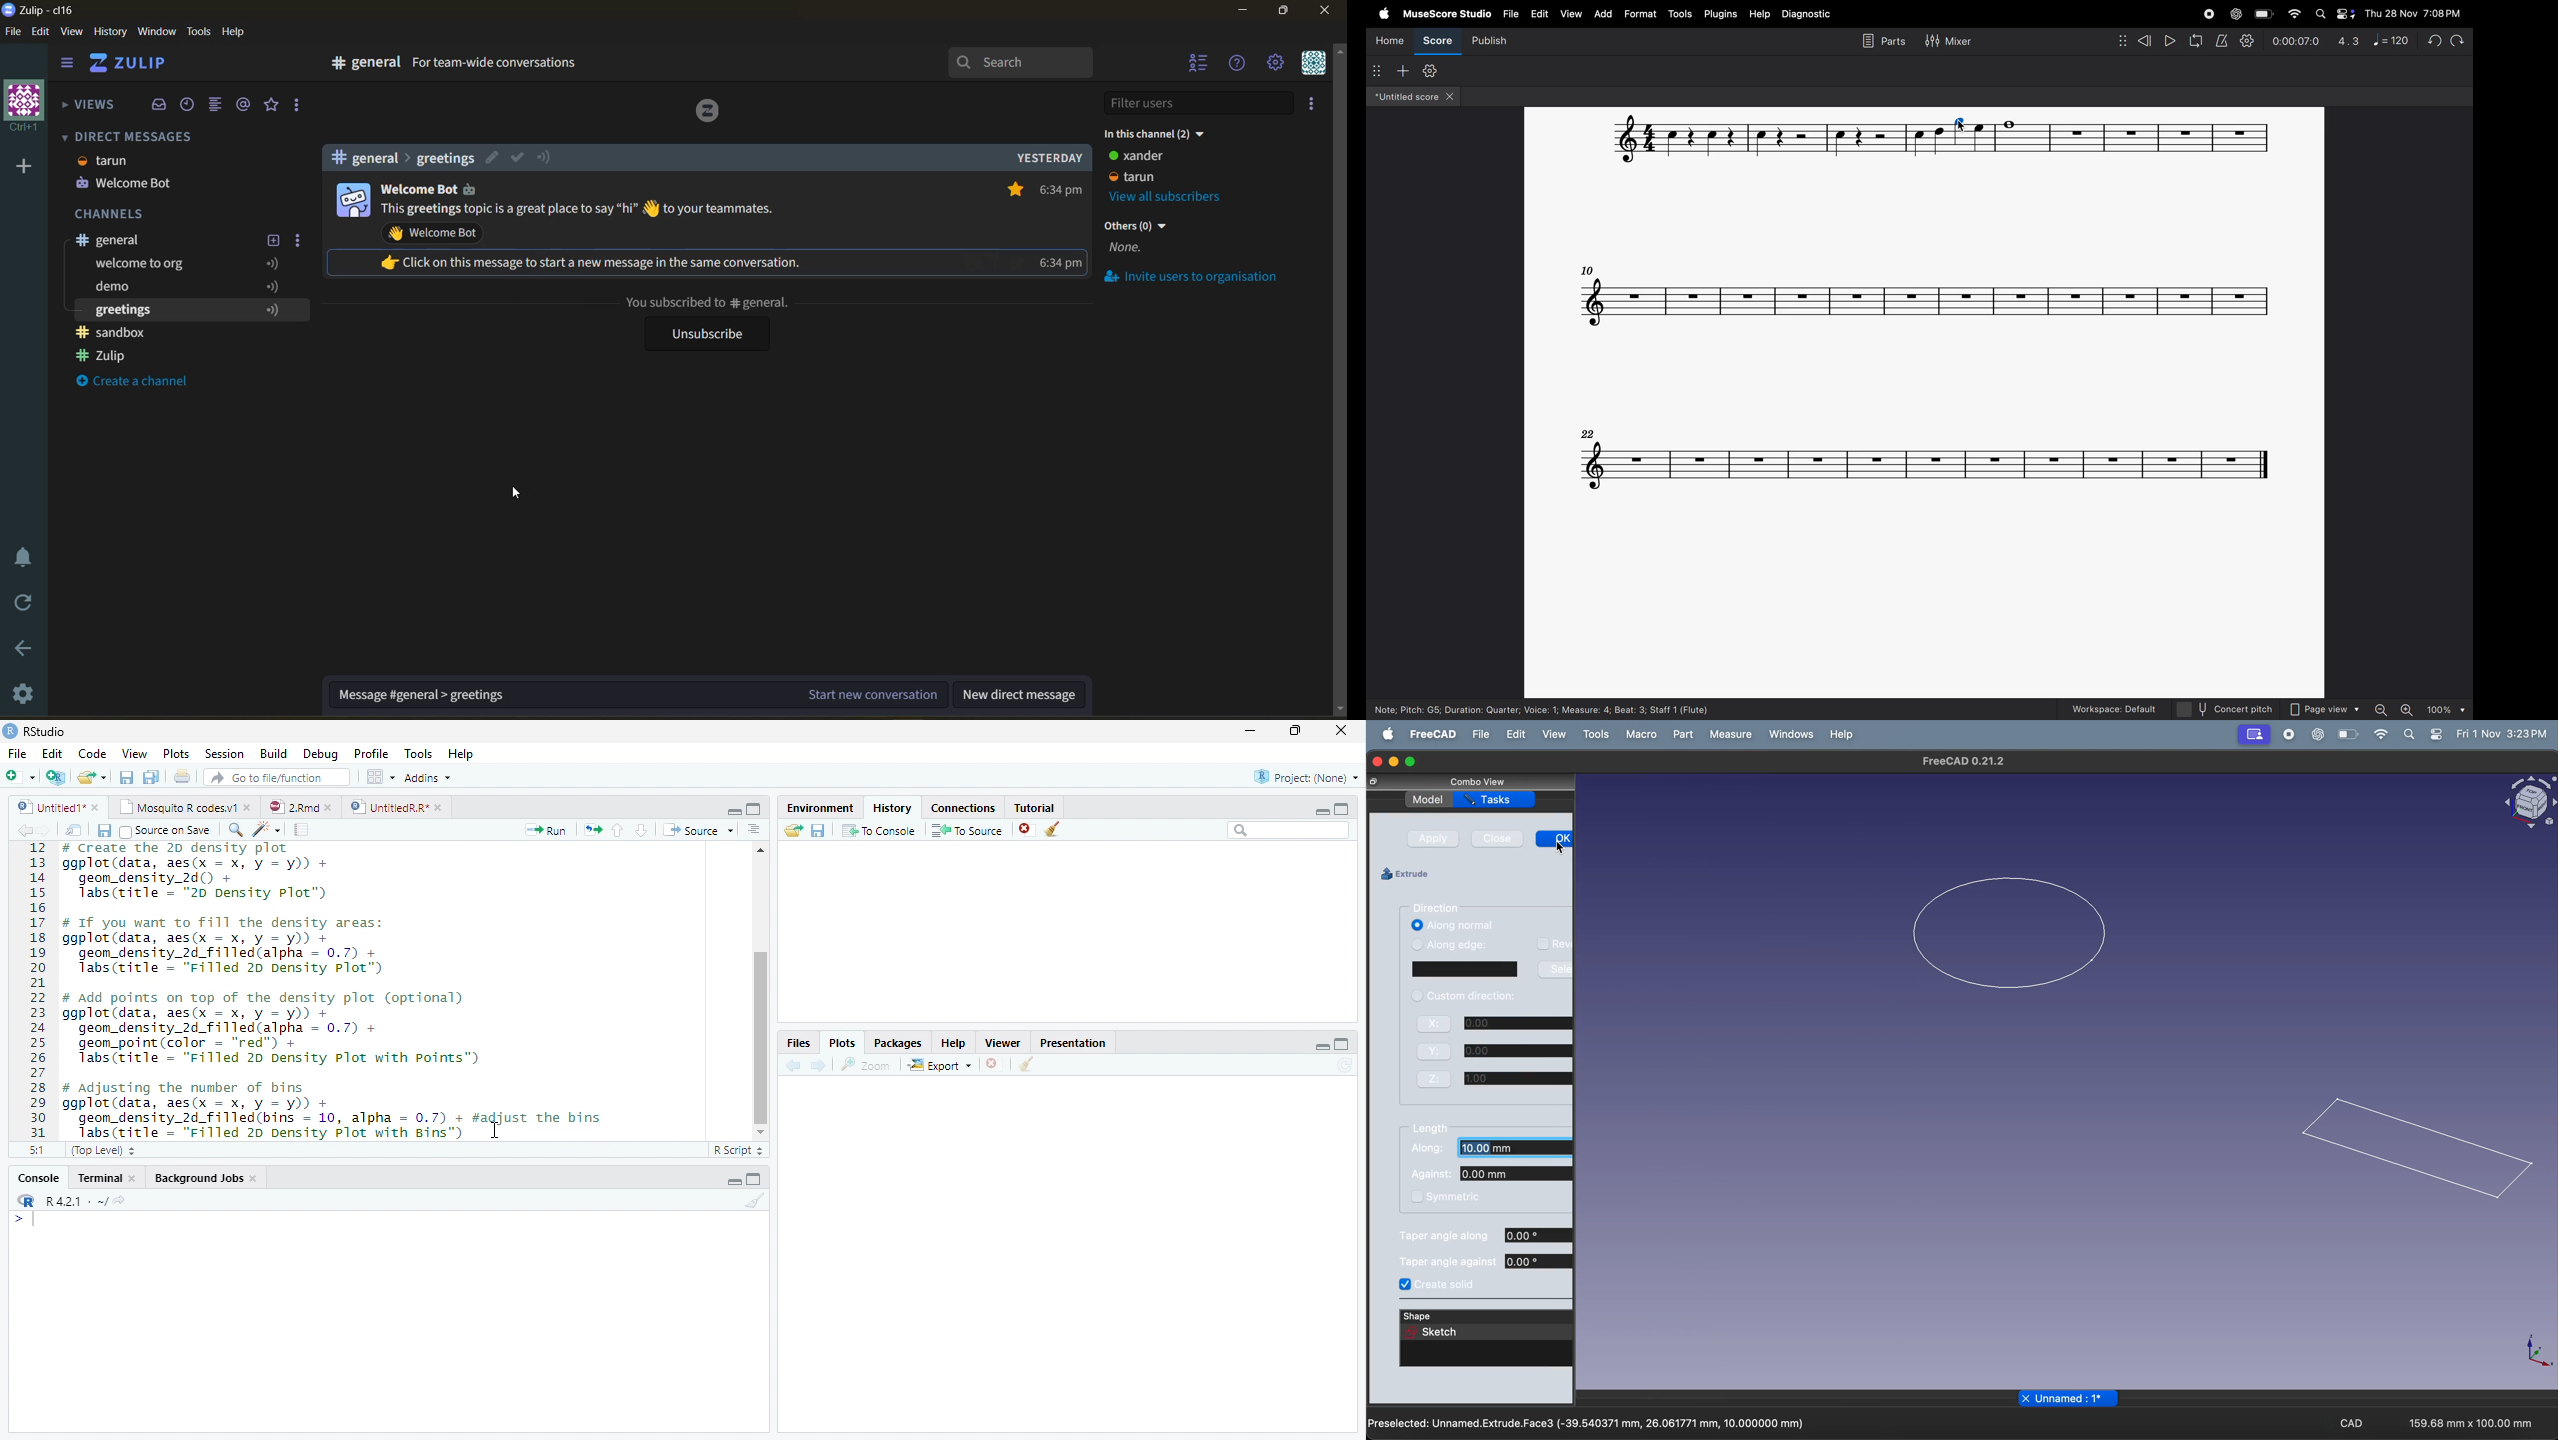 Image resolution: width=2576 pixels, height=1456 pixels. Describe the element at coordinates (38, 1179) in the screenshot. I see `Console` at that location.